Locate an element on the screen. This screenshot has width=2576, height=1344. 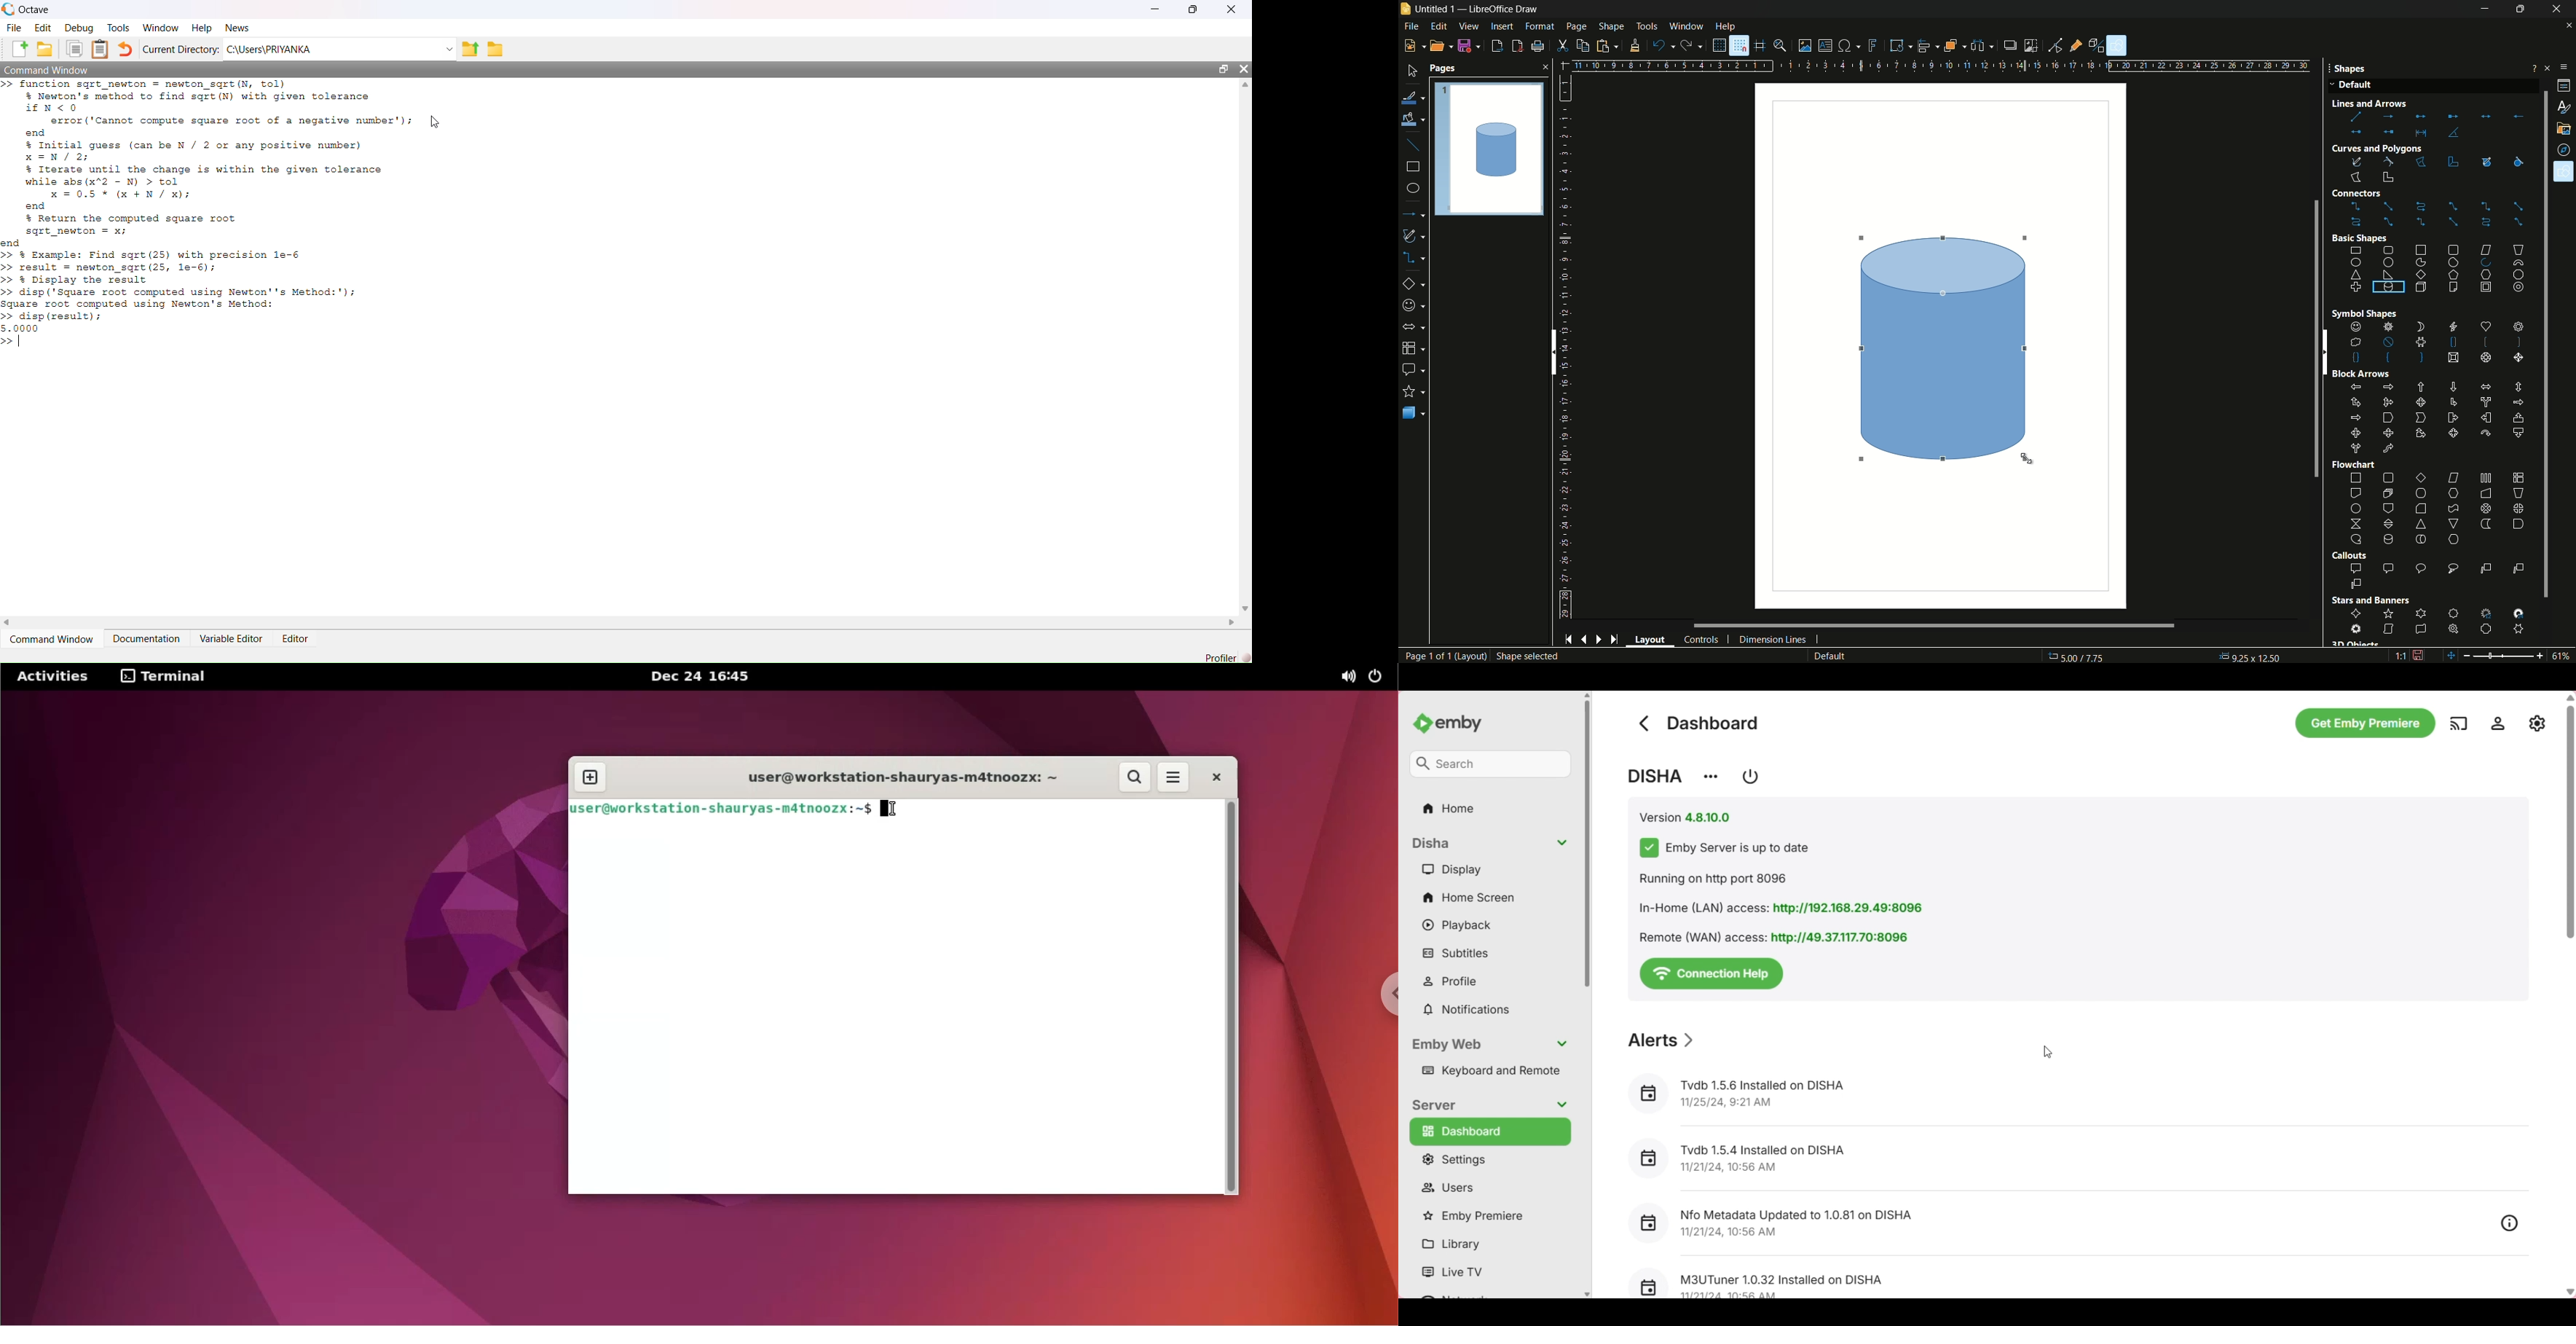
basic shapes is located at coordinates (2438, 268).